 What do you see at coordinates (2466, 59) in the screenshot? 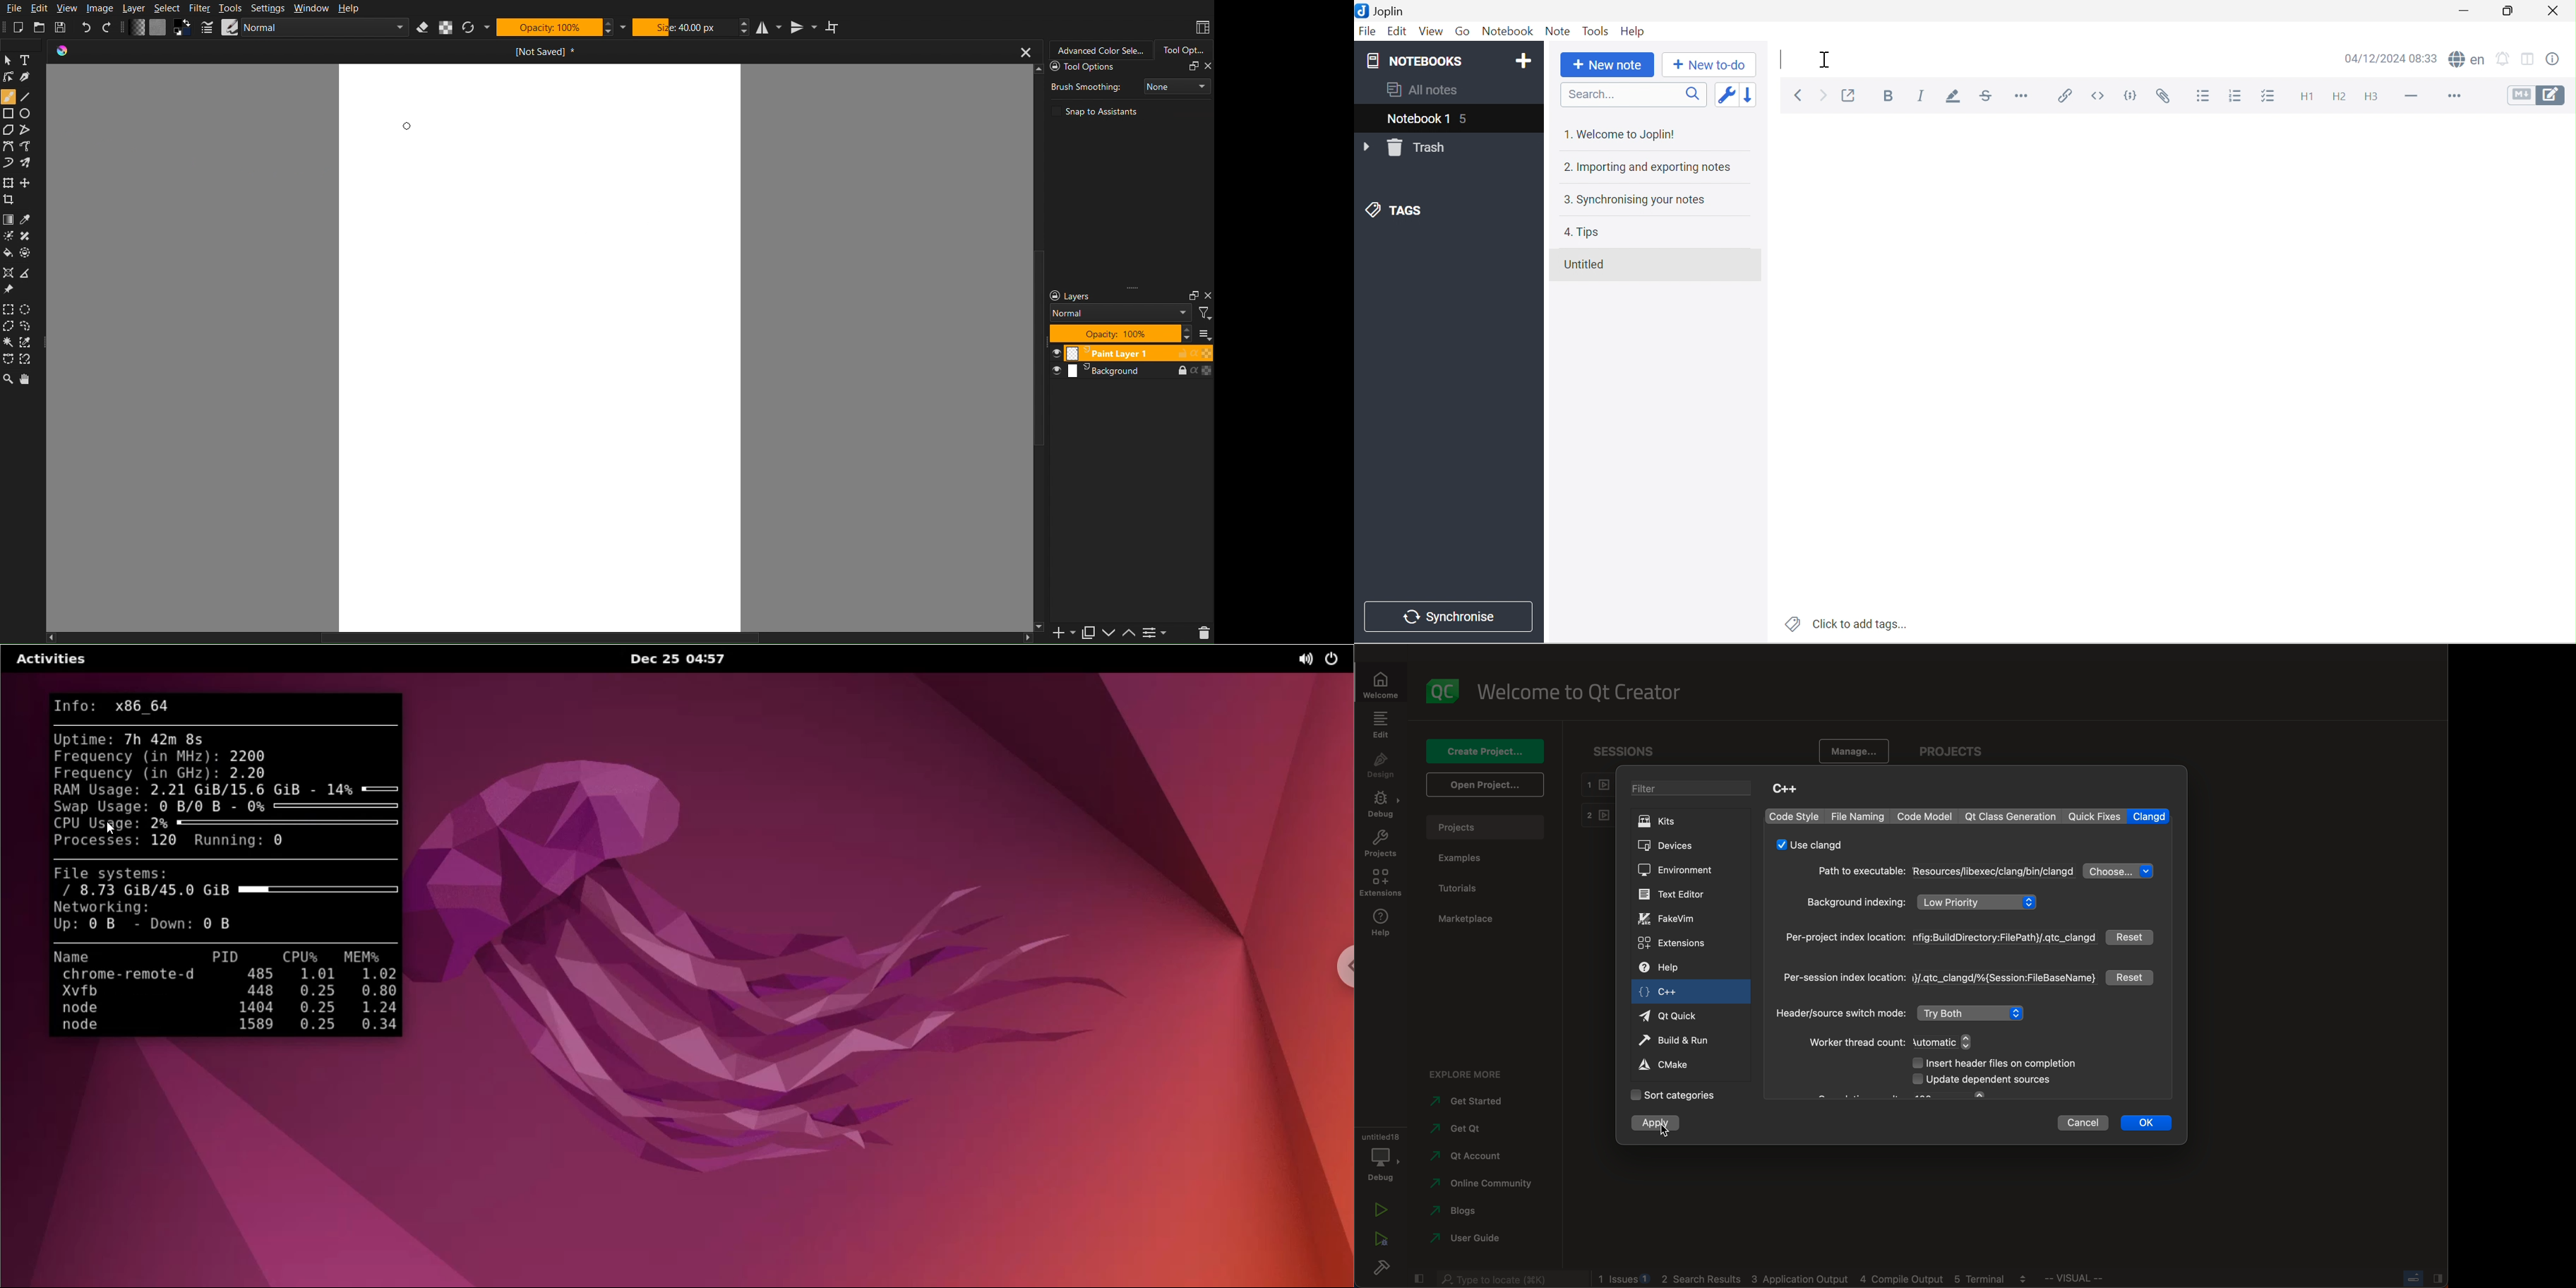
I see `Spell checker` at bounding box center [2466, 59].